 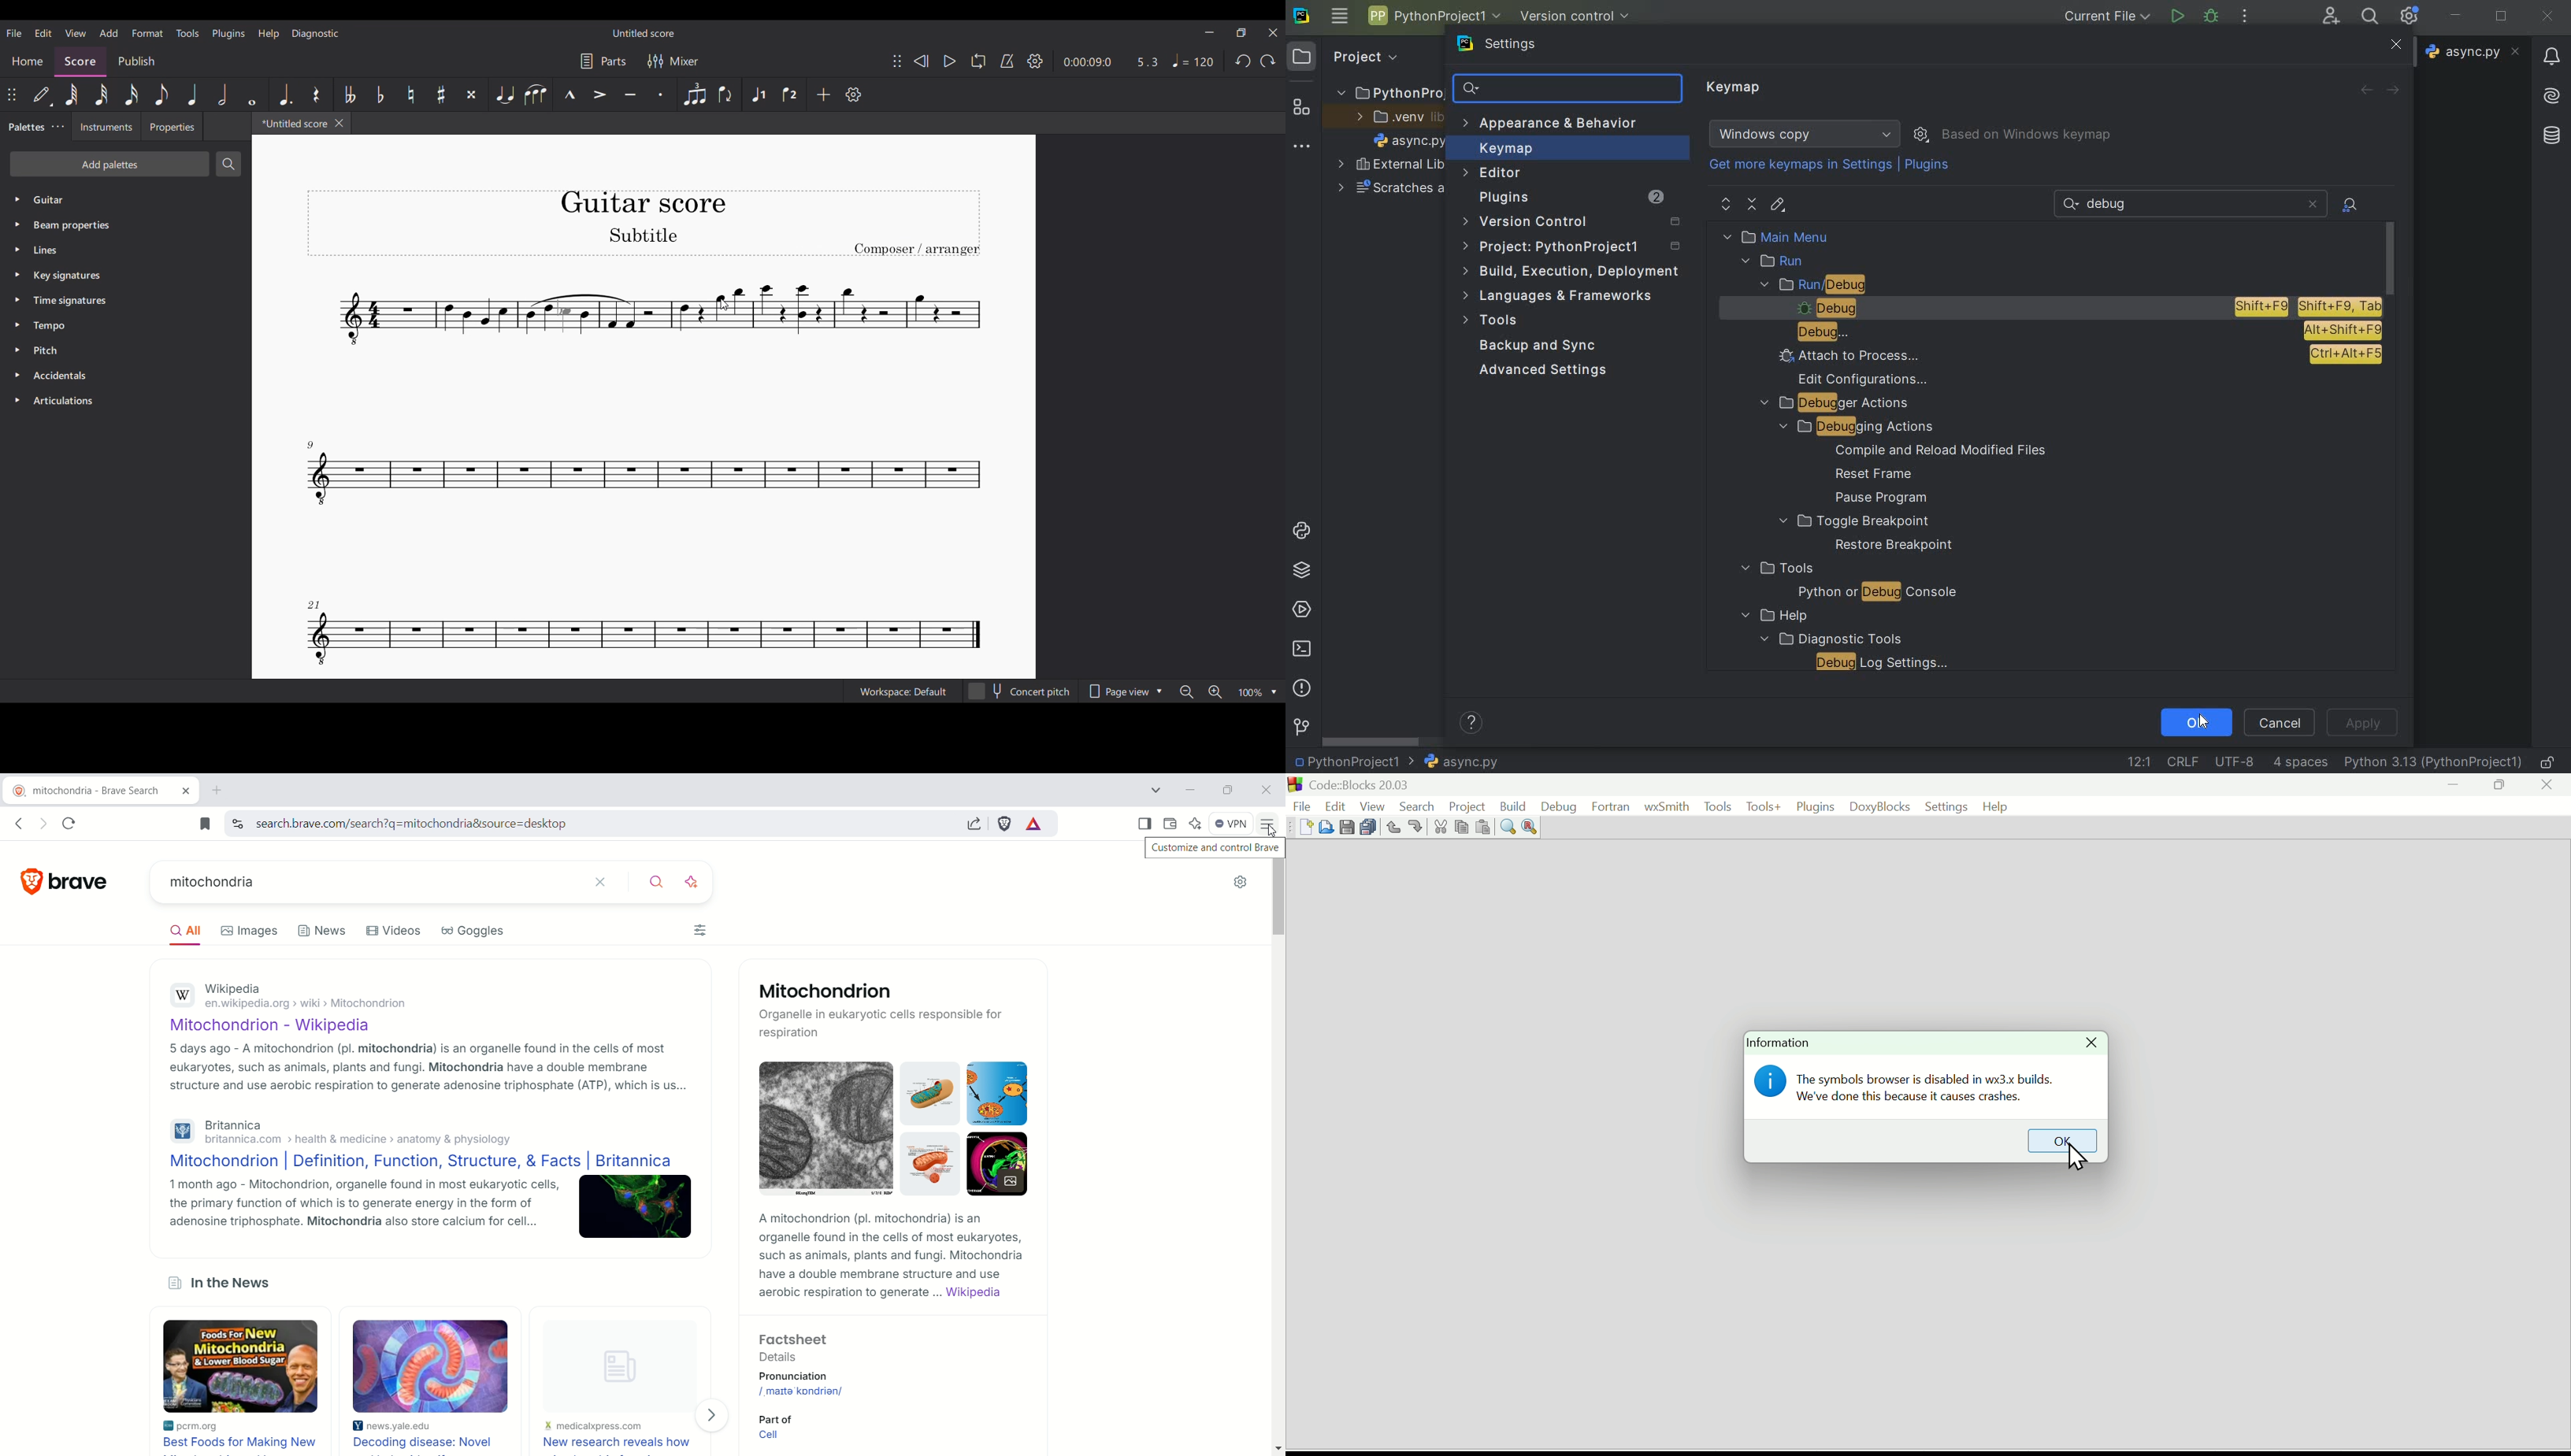 I want to click on Tempo, so click(x=1192, y=60).